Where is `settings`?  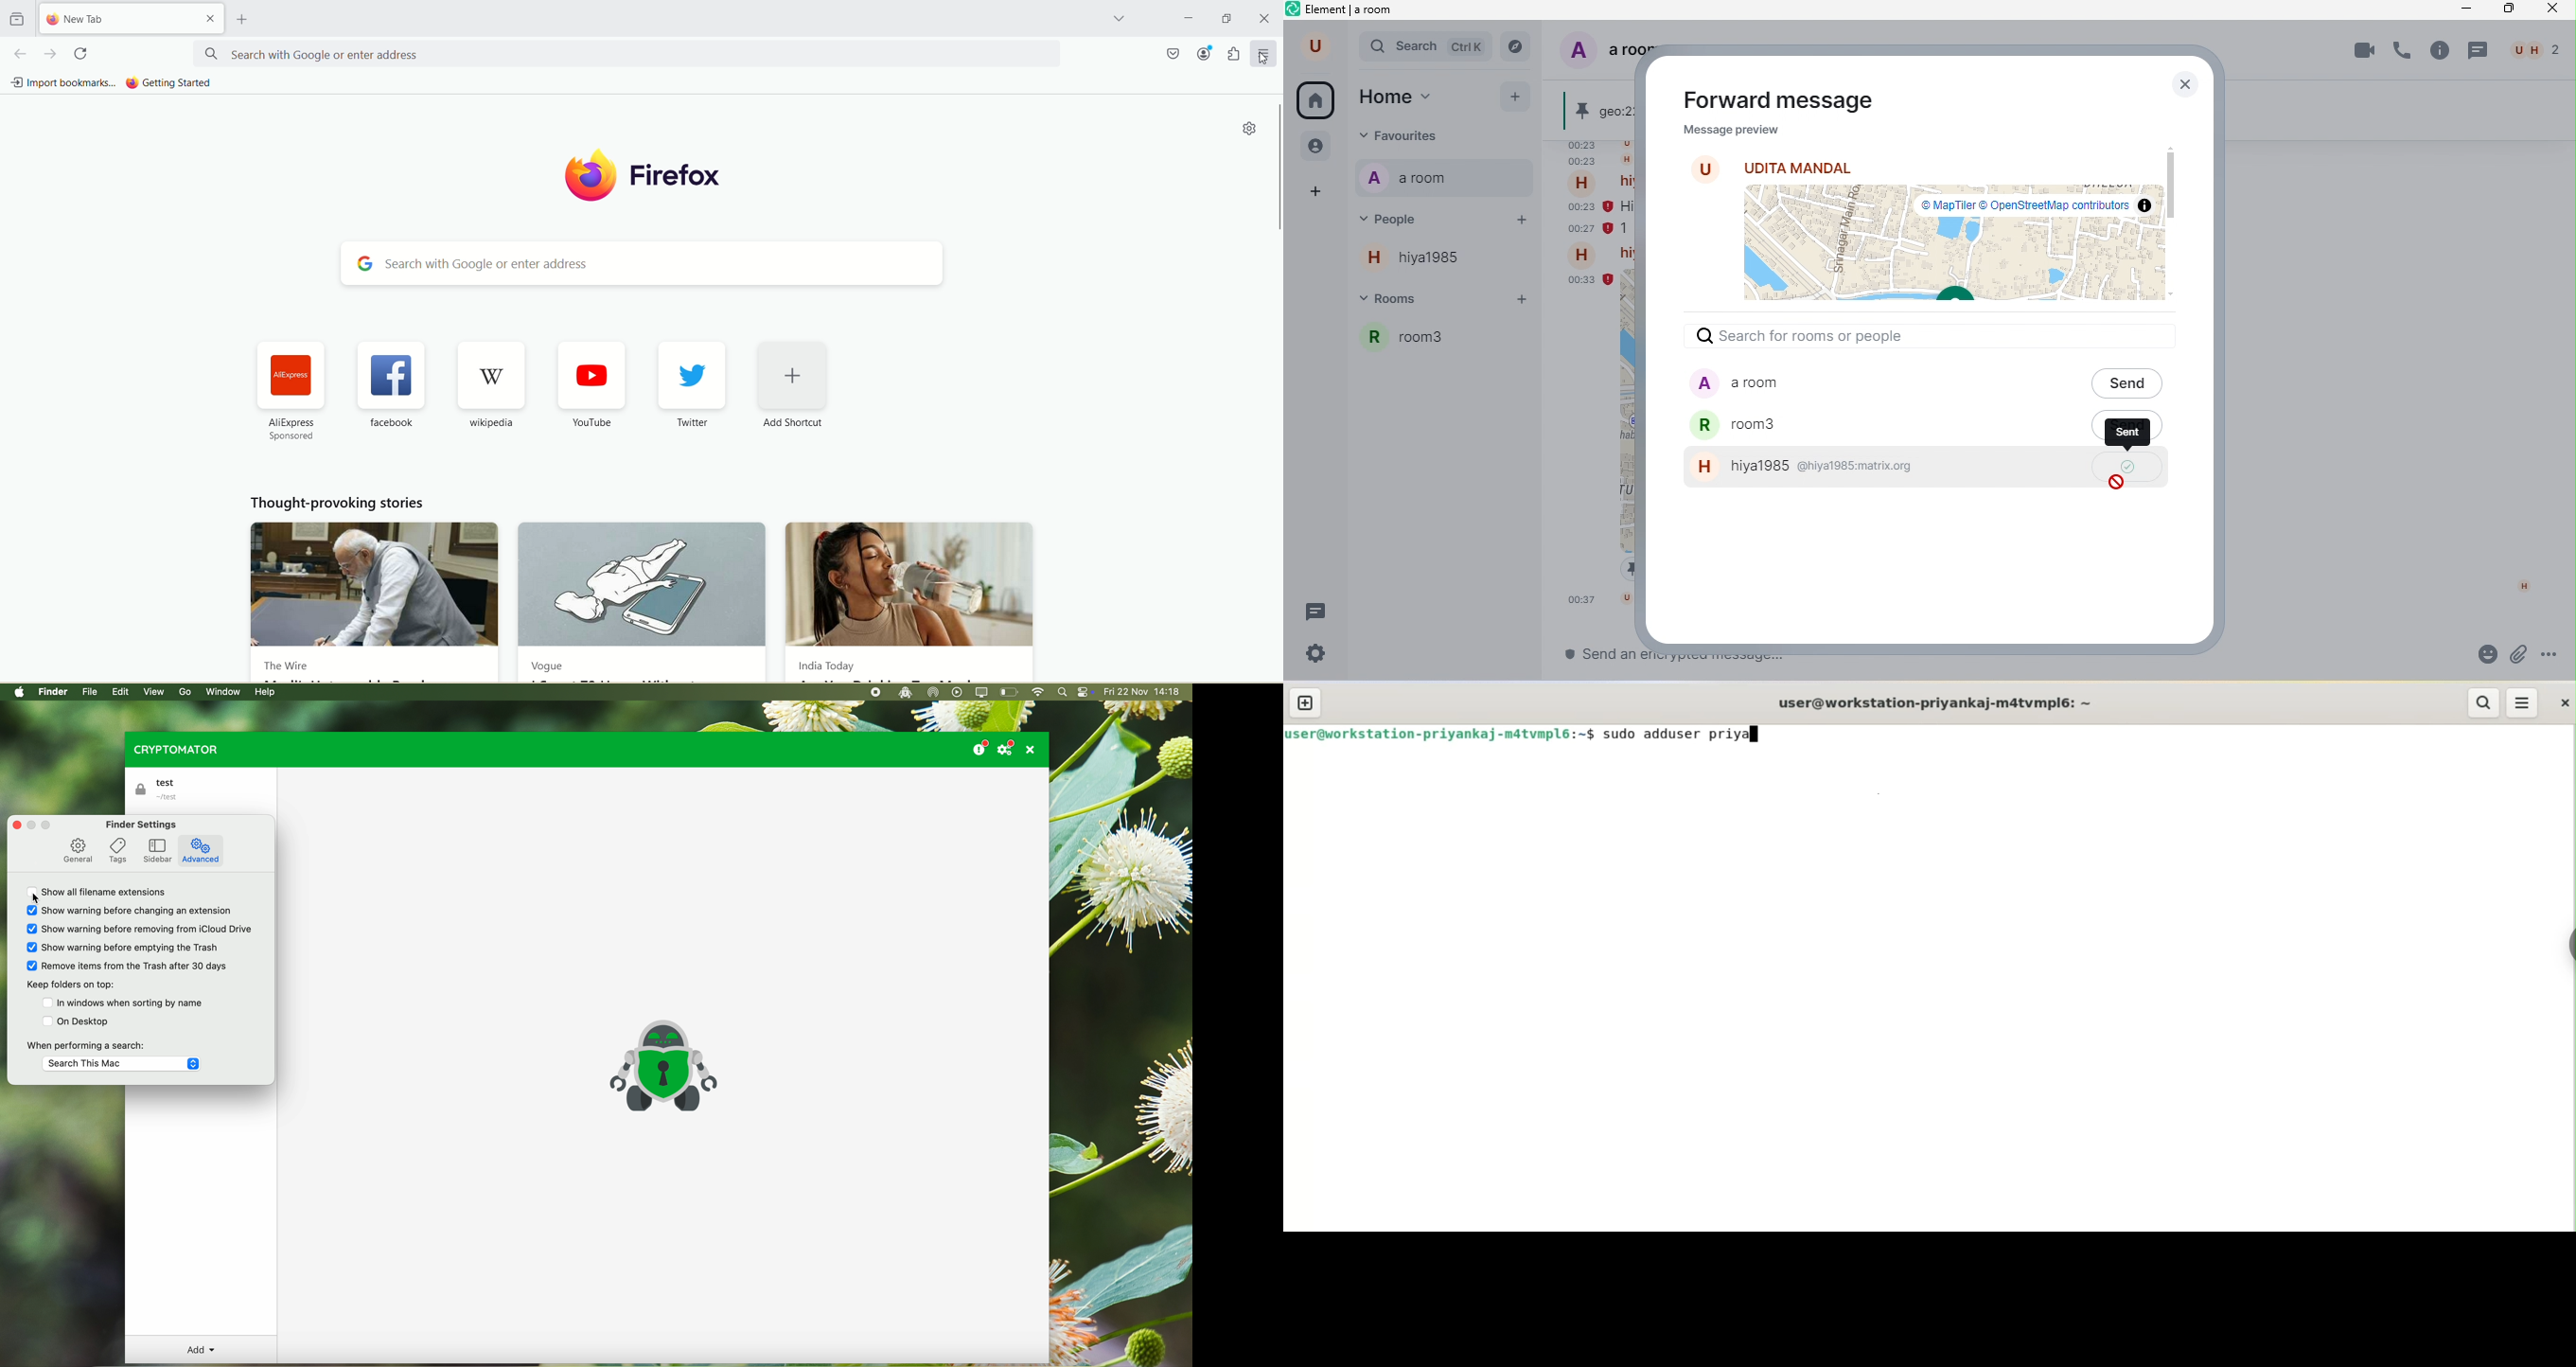 settings is located at coordinates (1318, 653).